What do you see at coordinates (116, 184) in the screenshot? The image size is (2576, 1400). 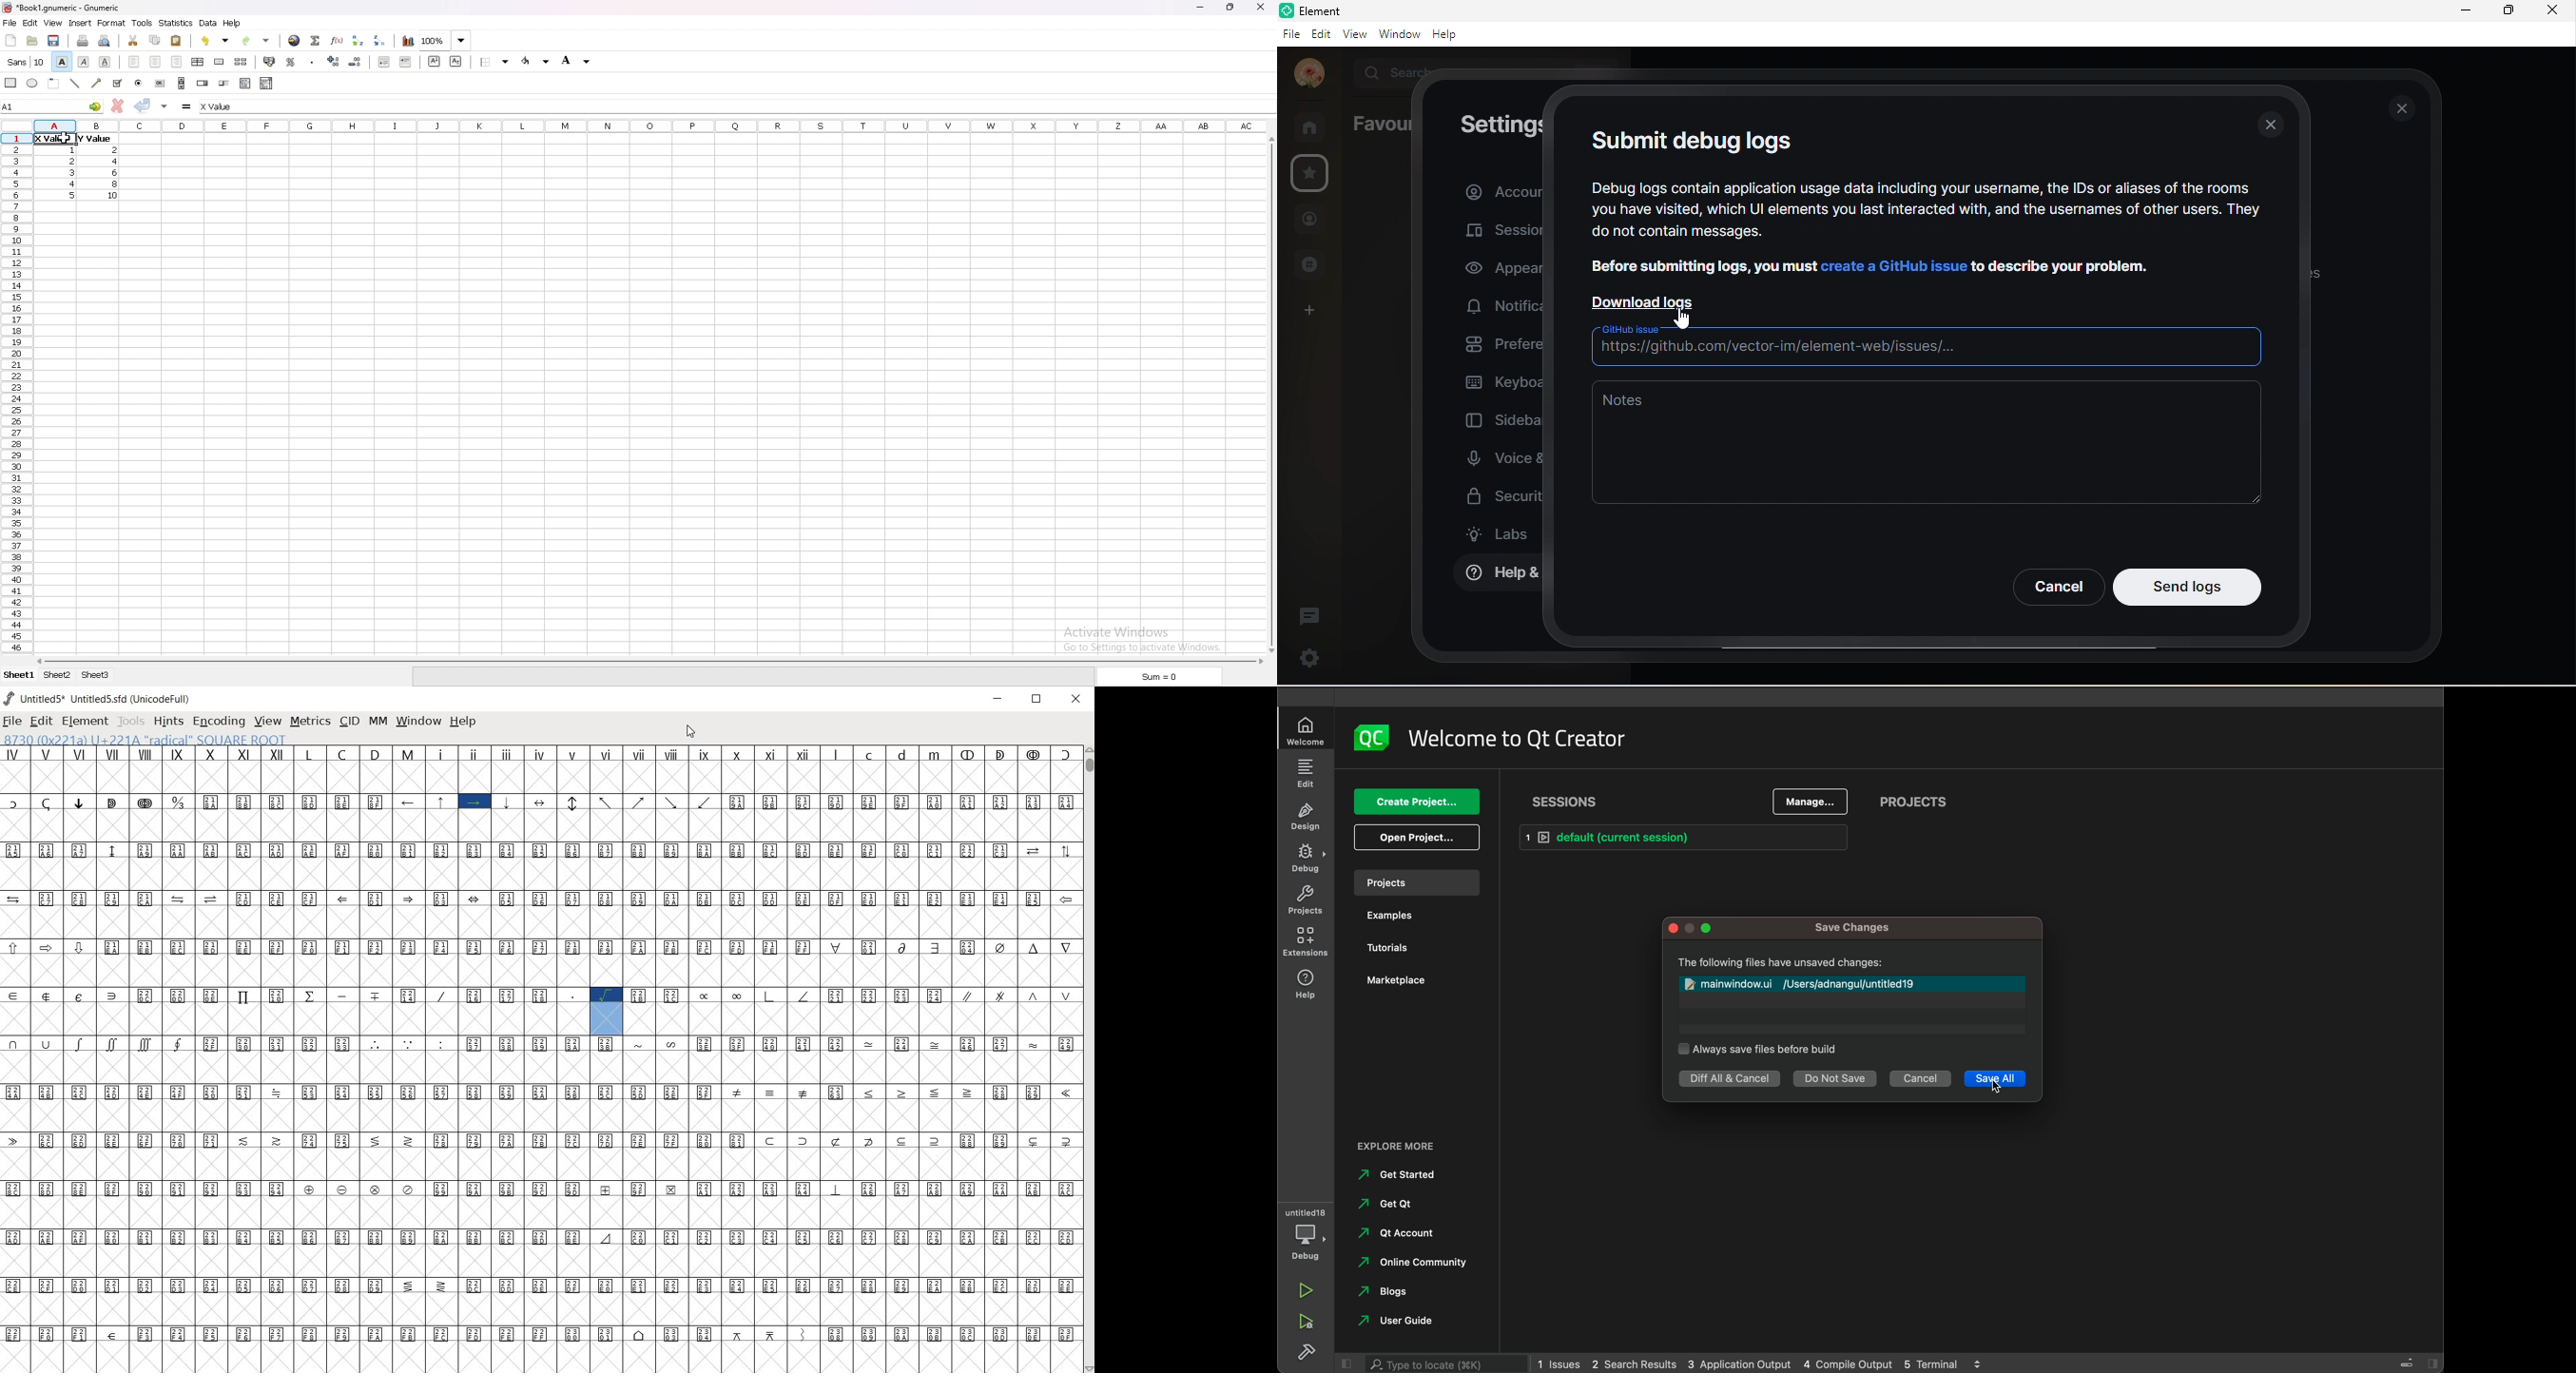 I see `value` at bounding box center [116, 184].